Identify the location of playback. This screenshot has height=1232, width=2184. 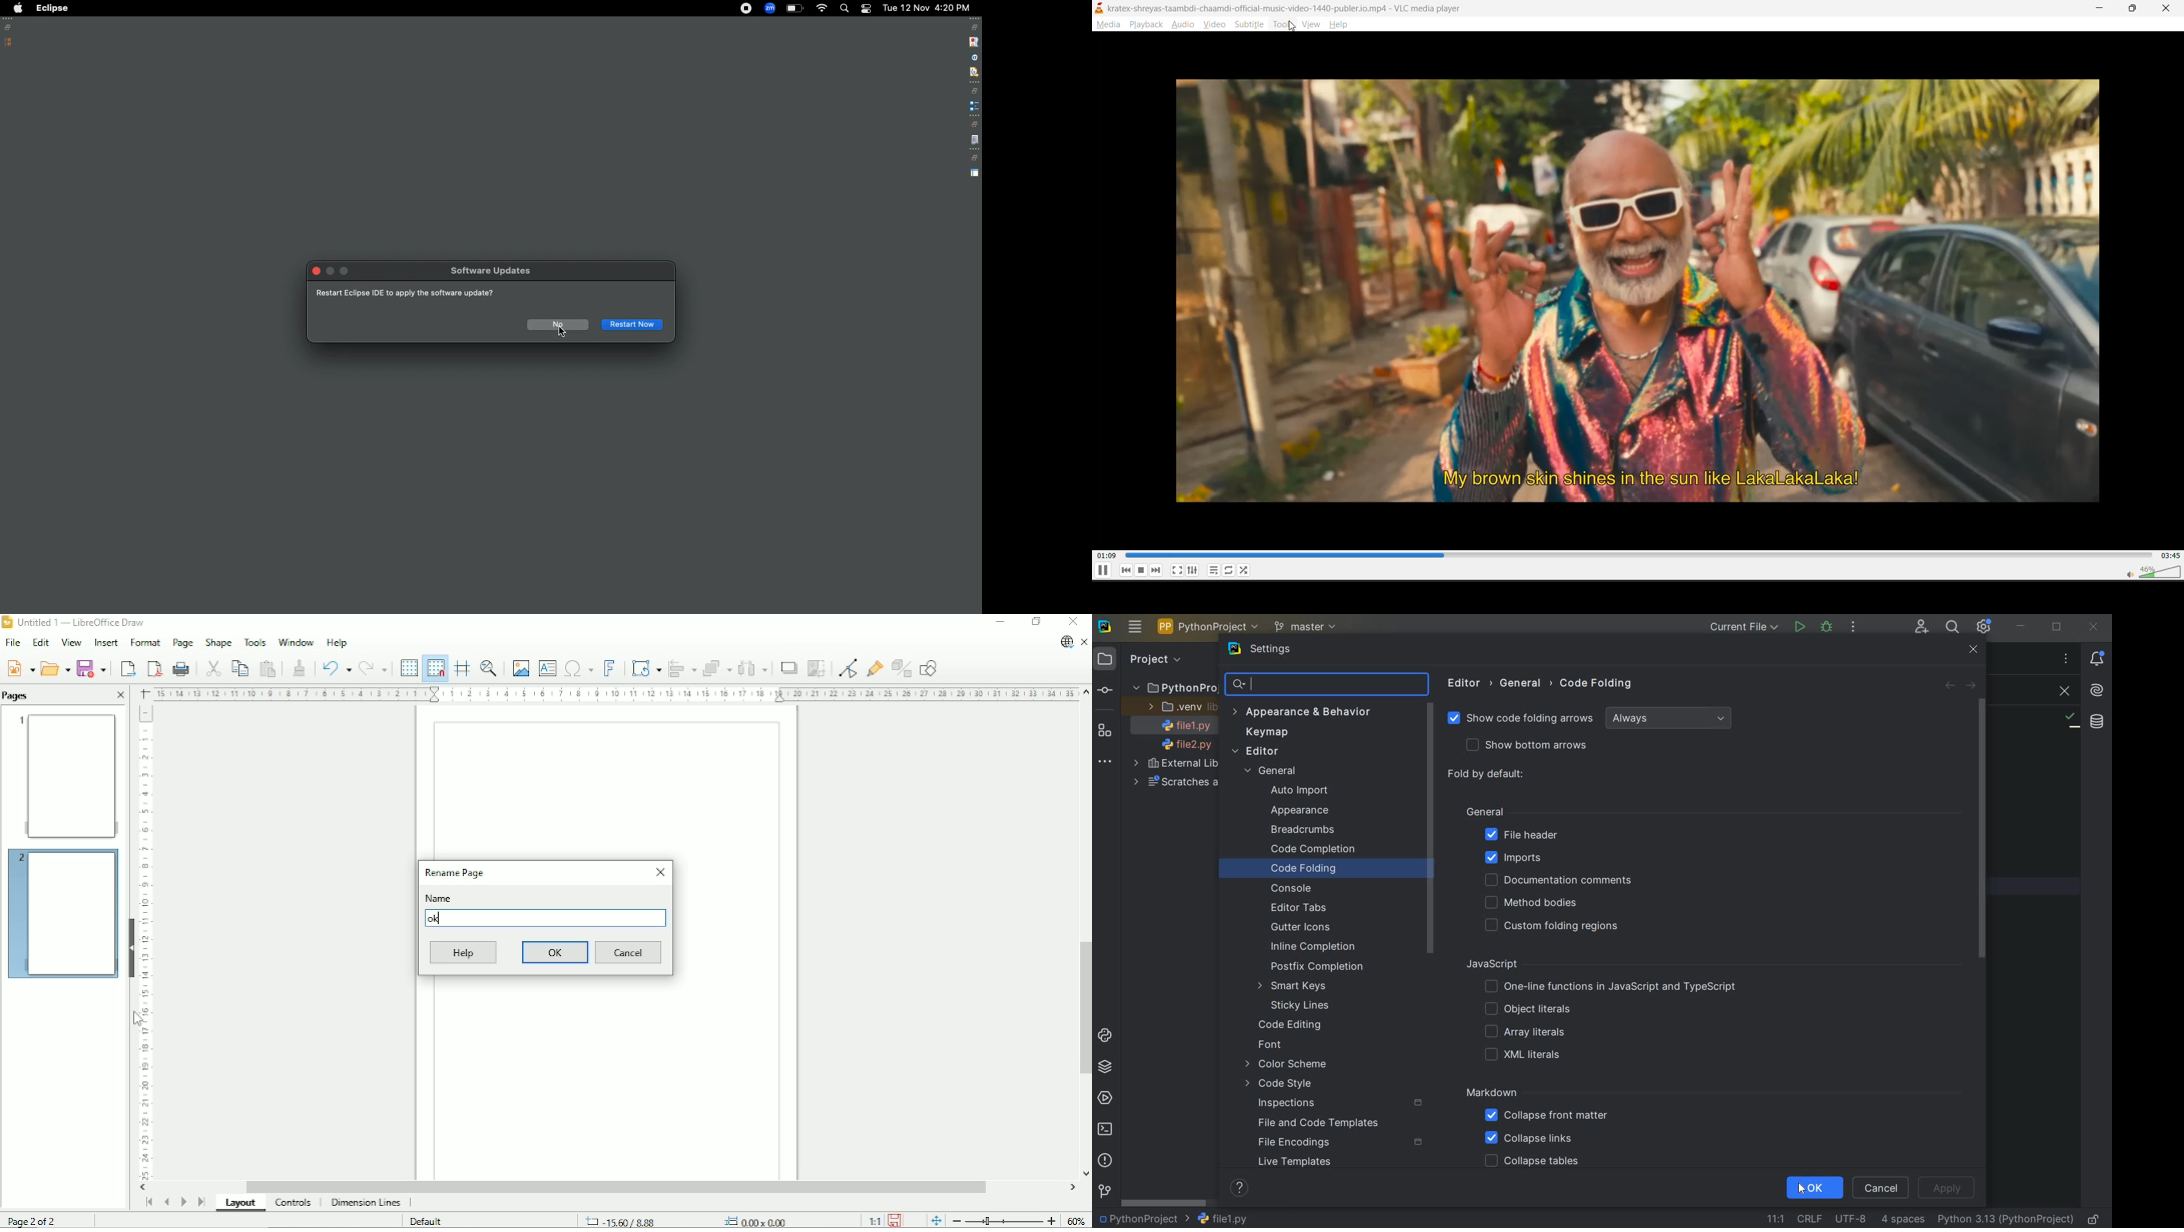
(1146, 24).